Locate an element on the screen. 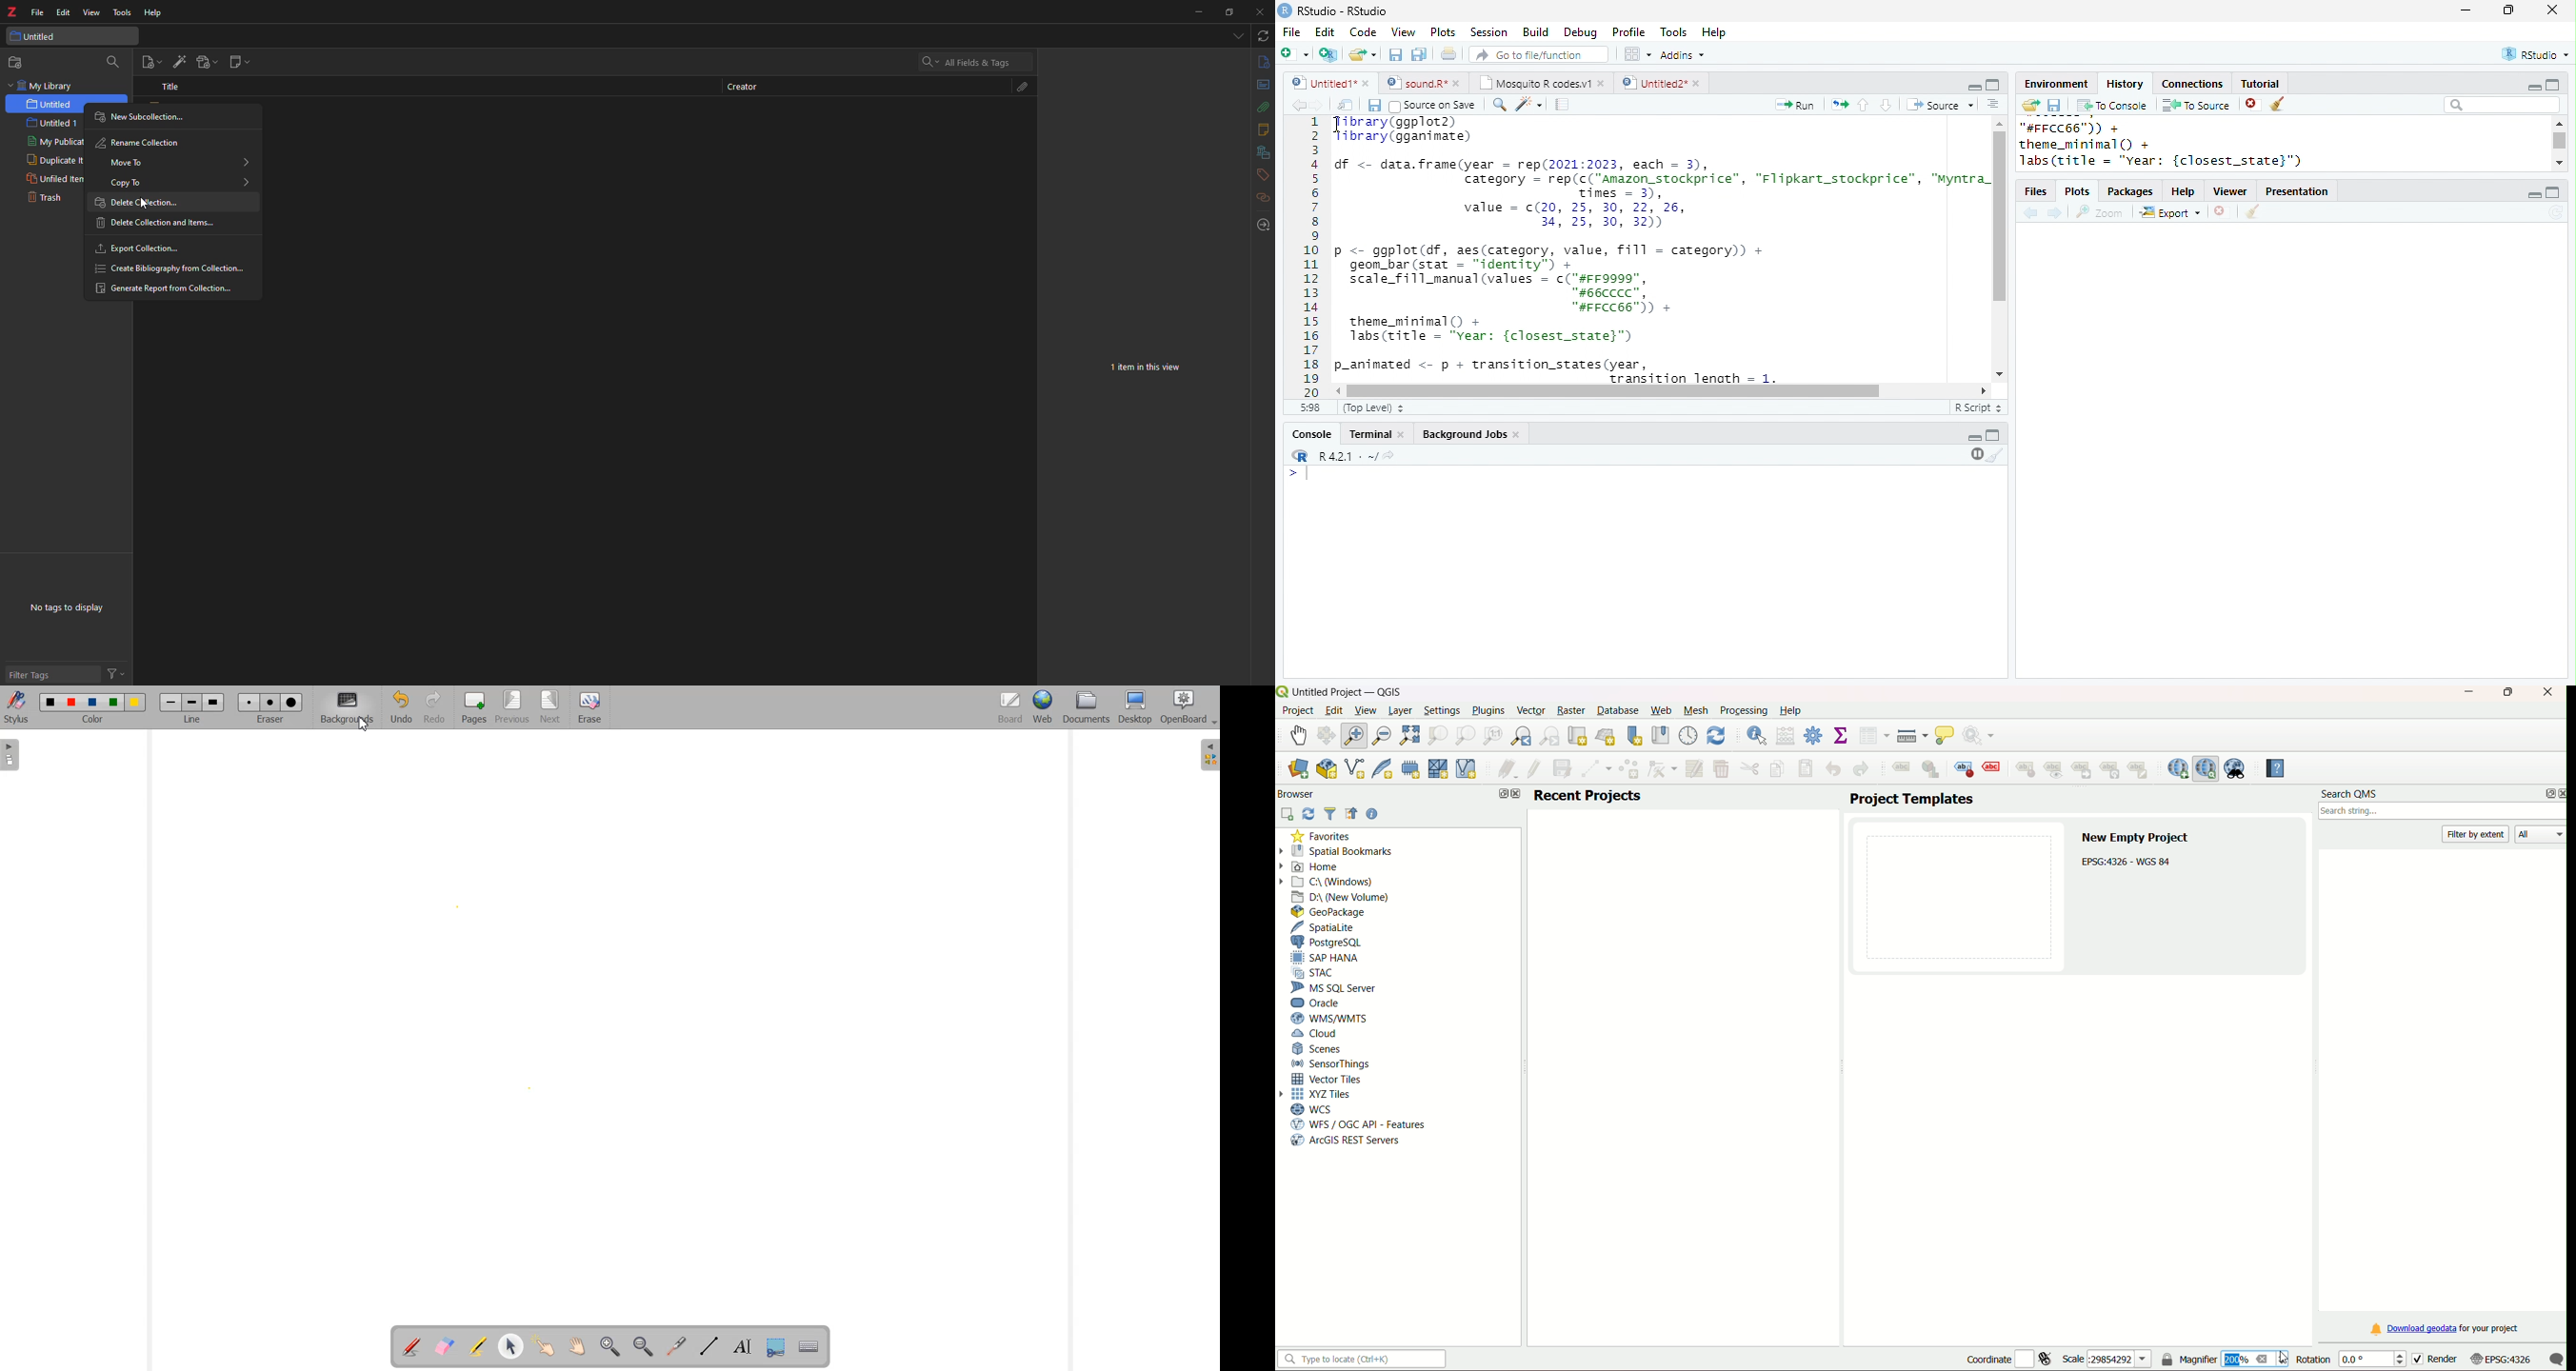  To Console is located at coordinates (2113, 106).